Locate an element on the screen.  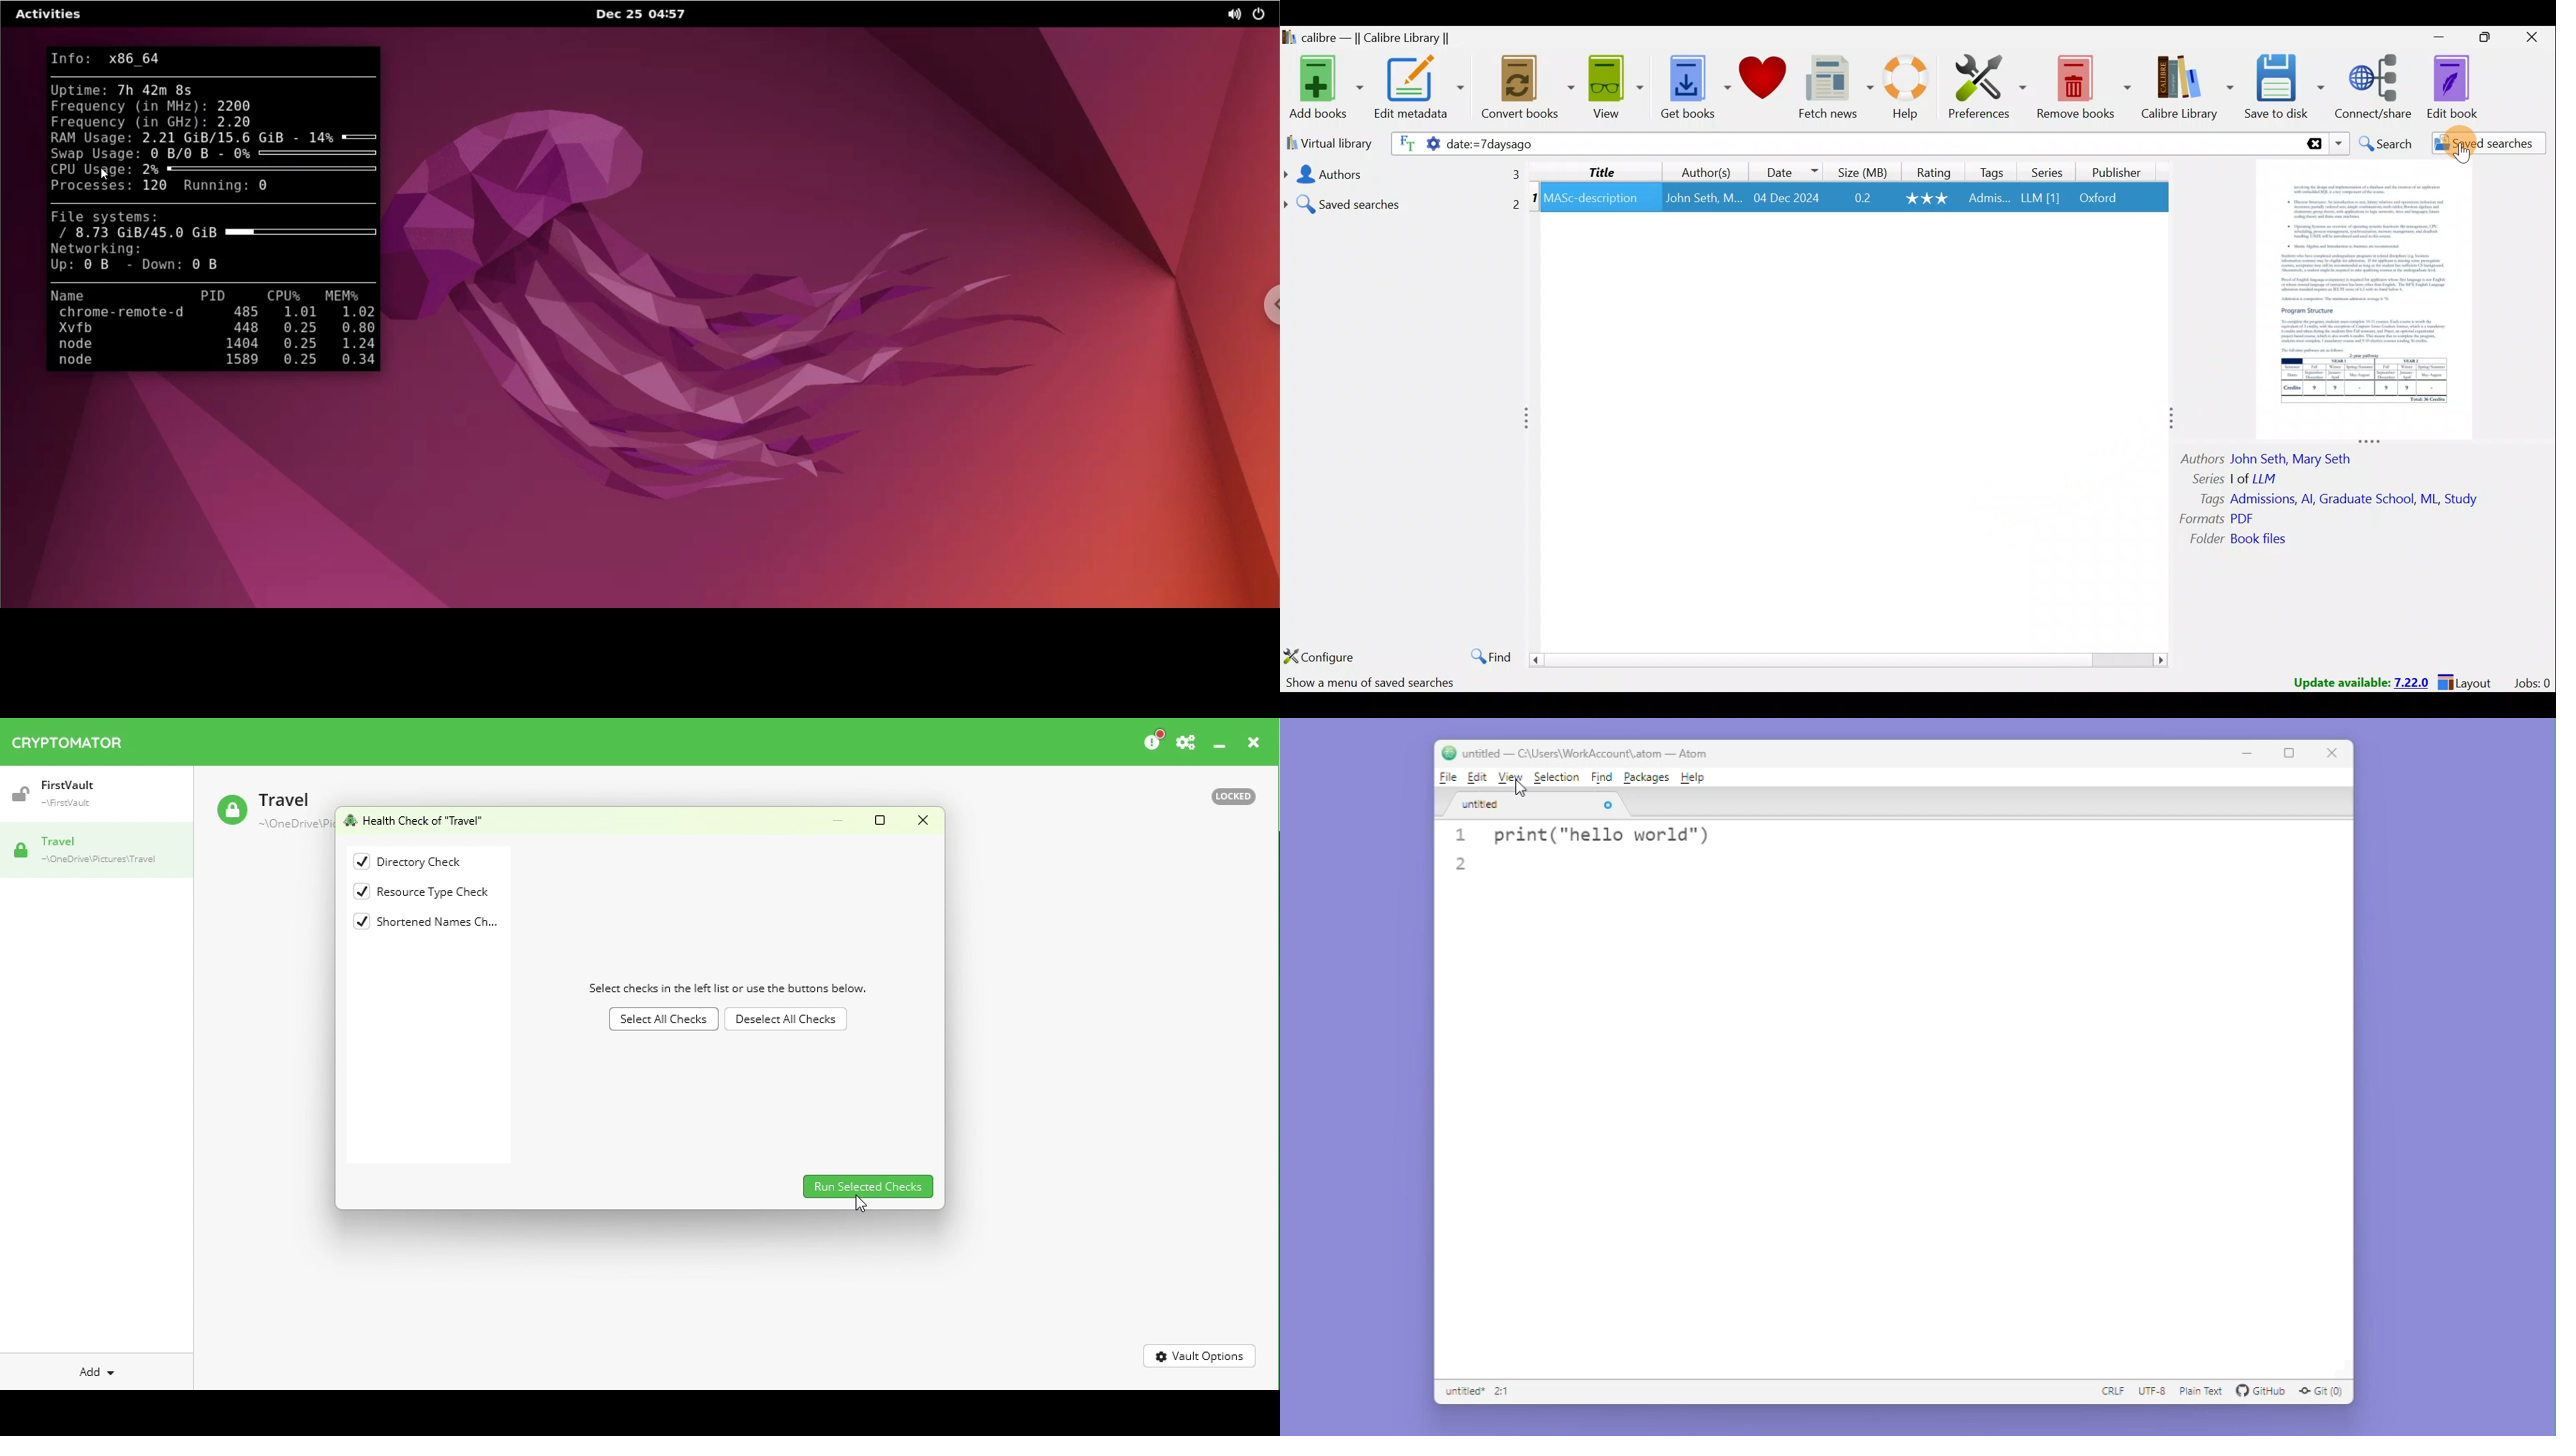
Rating is located at coordinates (1931, 171).